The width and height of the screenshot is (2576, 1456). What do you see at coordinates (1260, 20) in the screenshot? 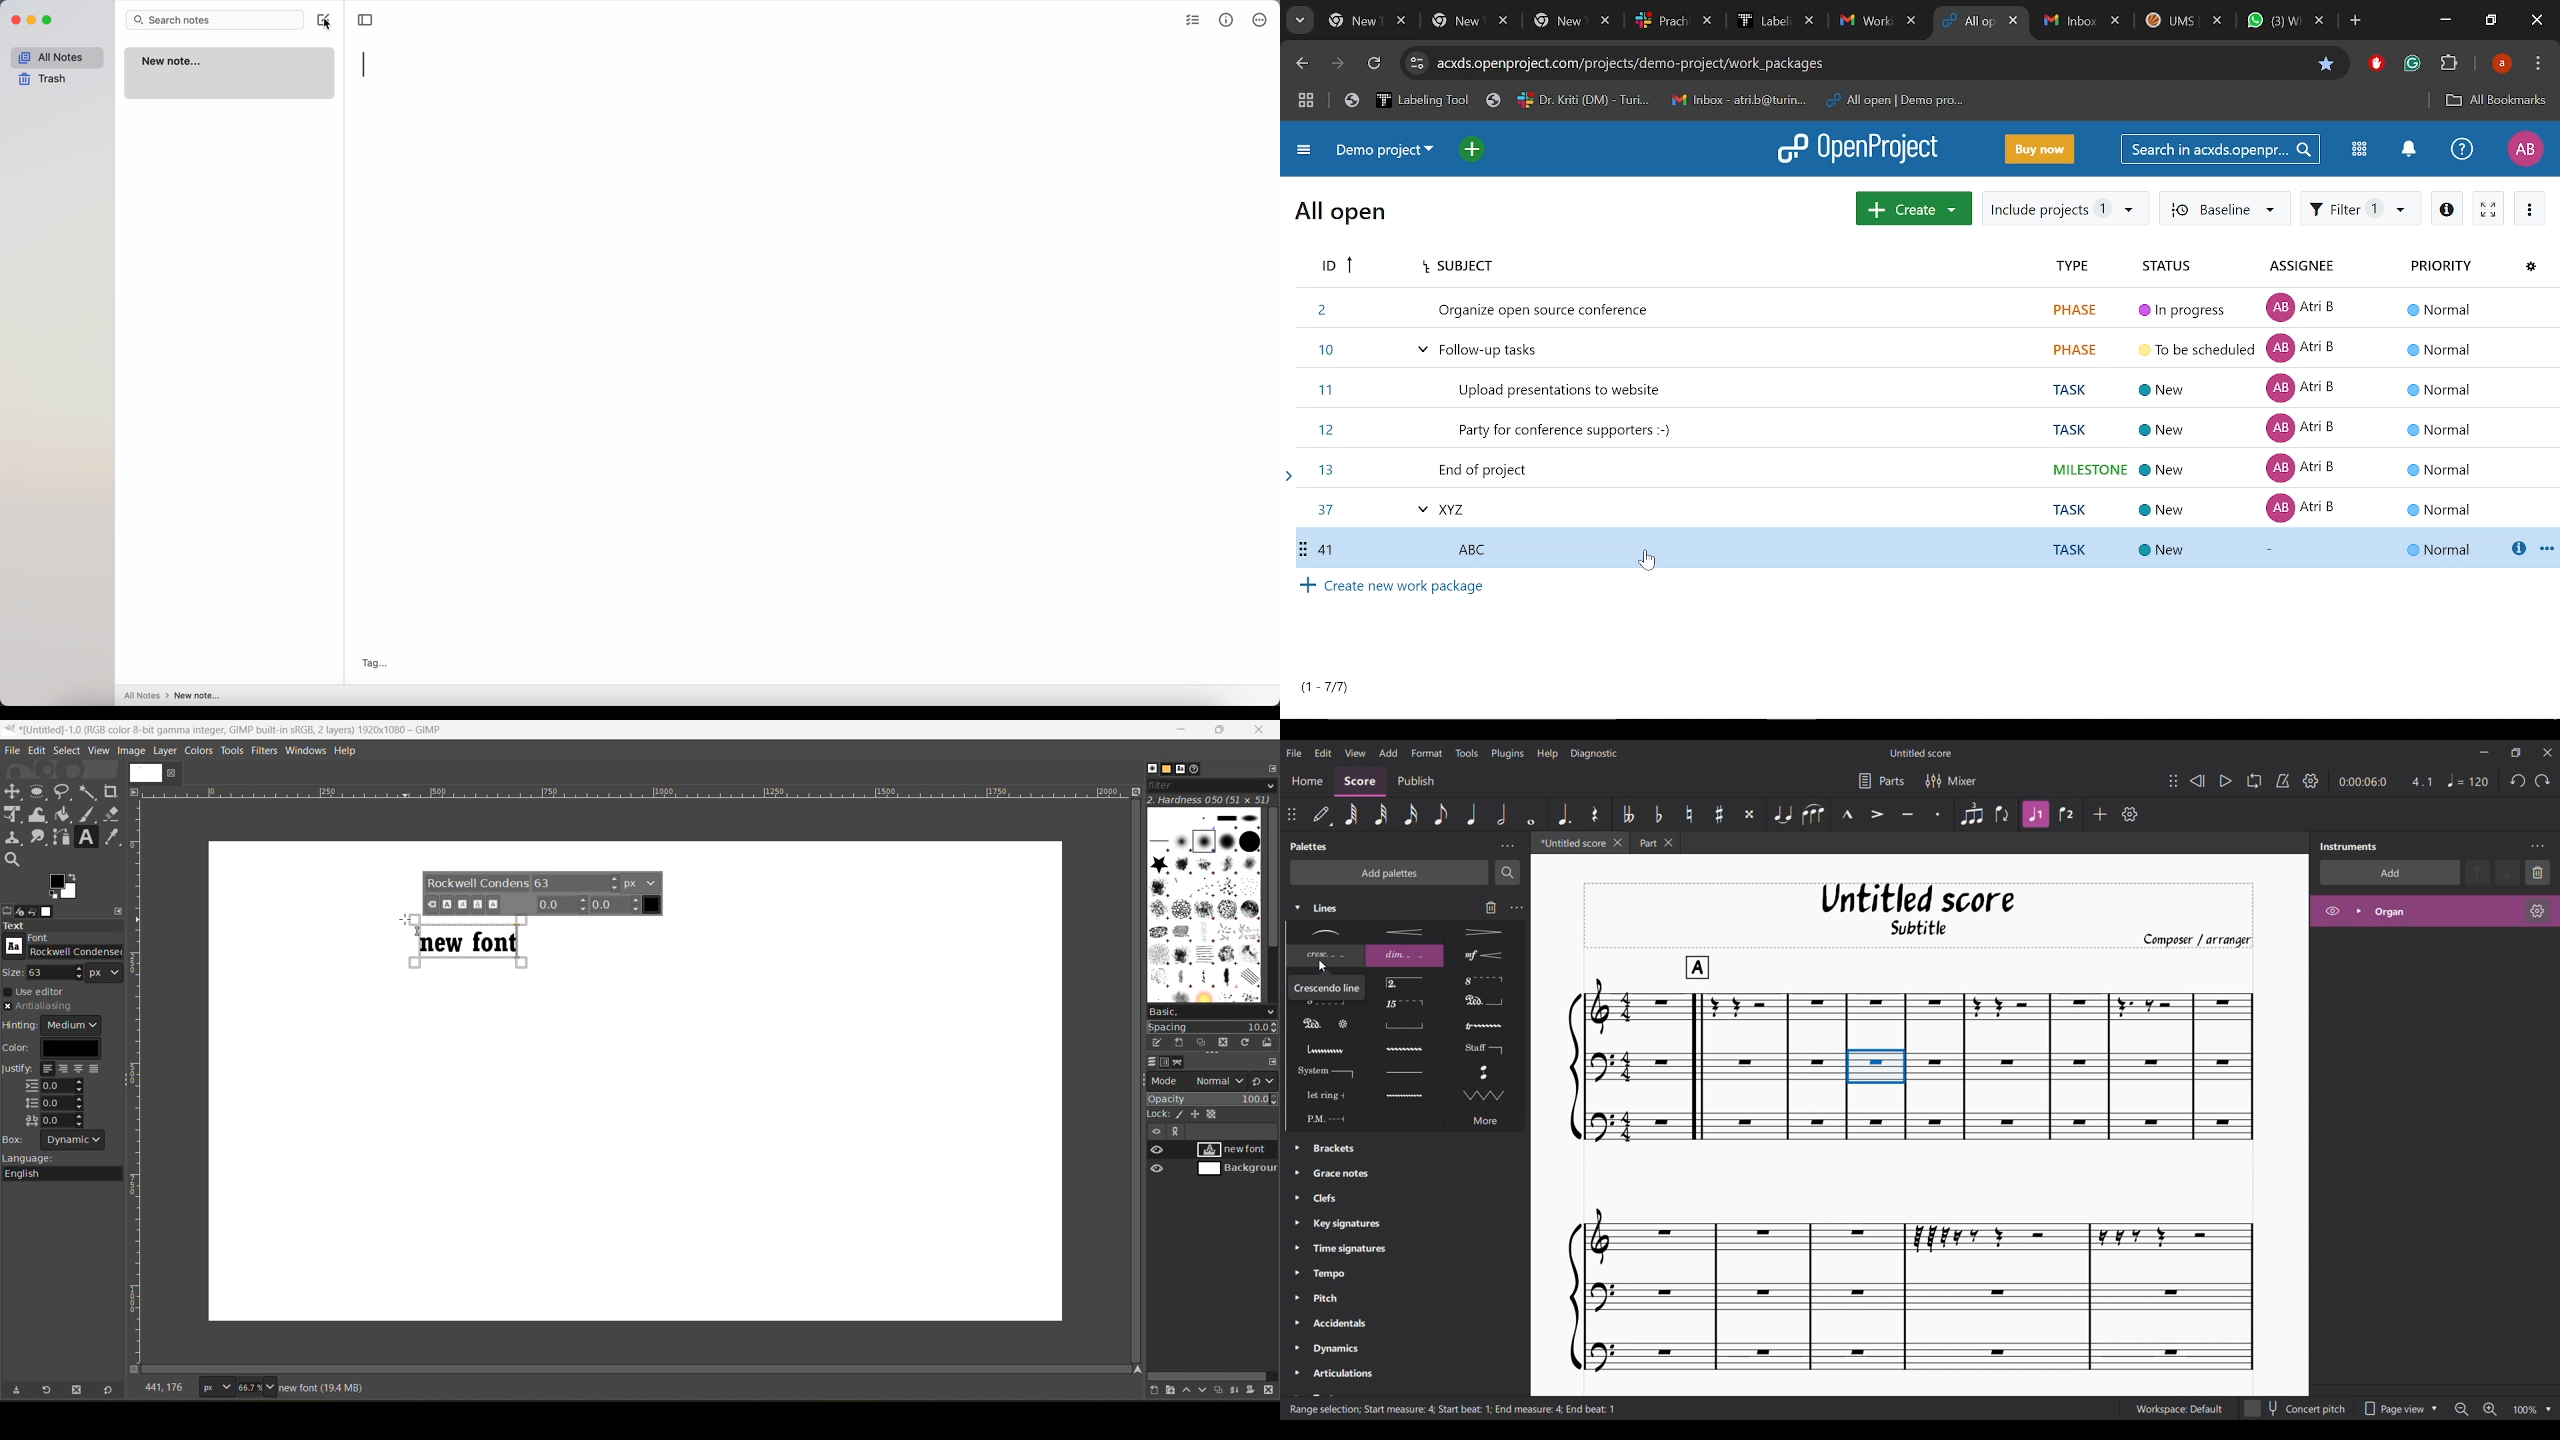
I see `more options` at bounding box center [1260, 20].